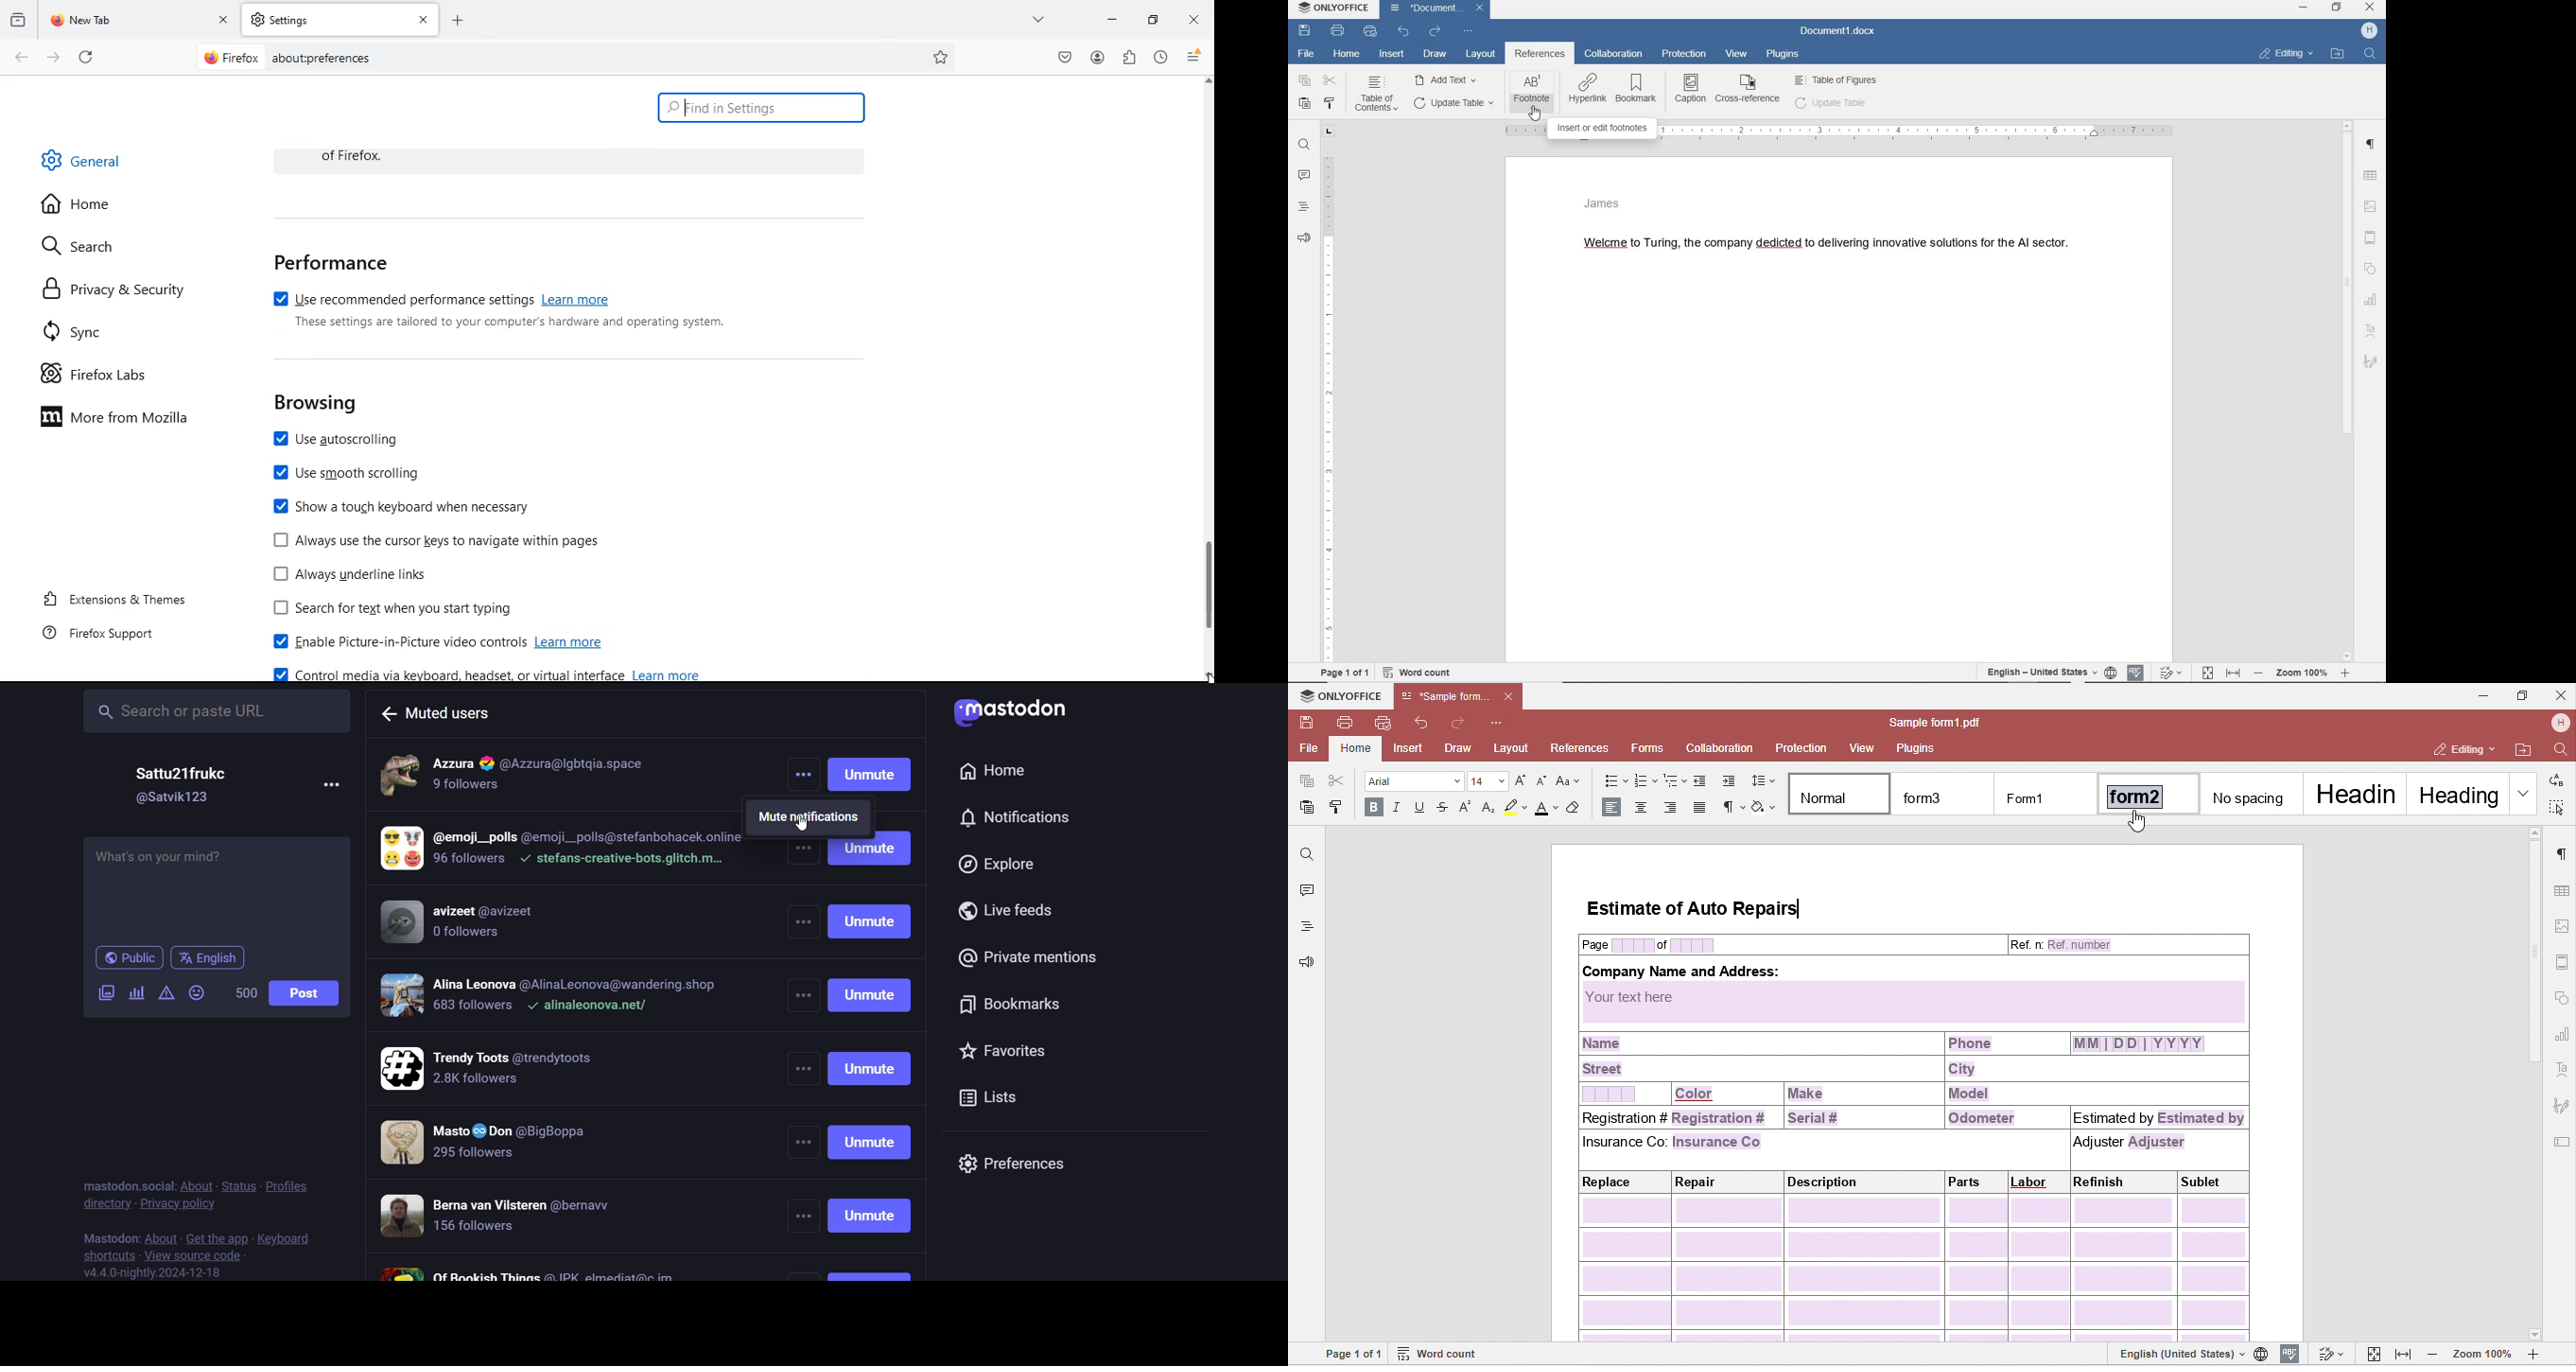  What do you see at coordinates (176, 1203) in the screenshot?
I see `privacy policy` at bounding box center [176, 1203].